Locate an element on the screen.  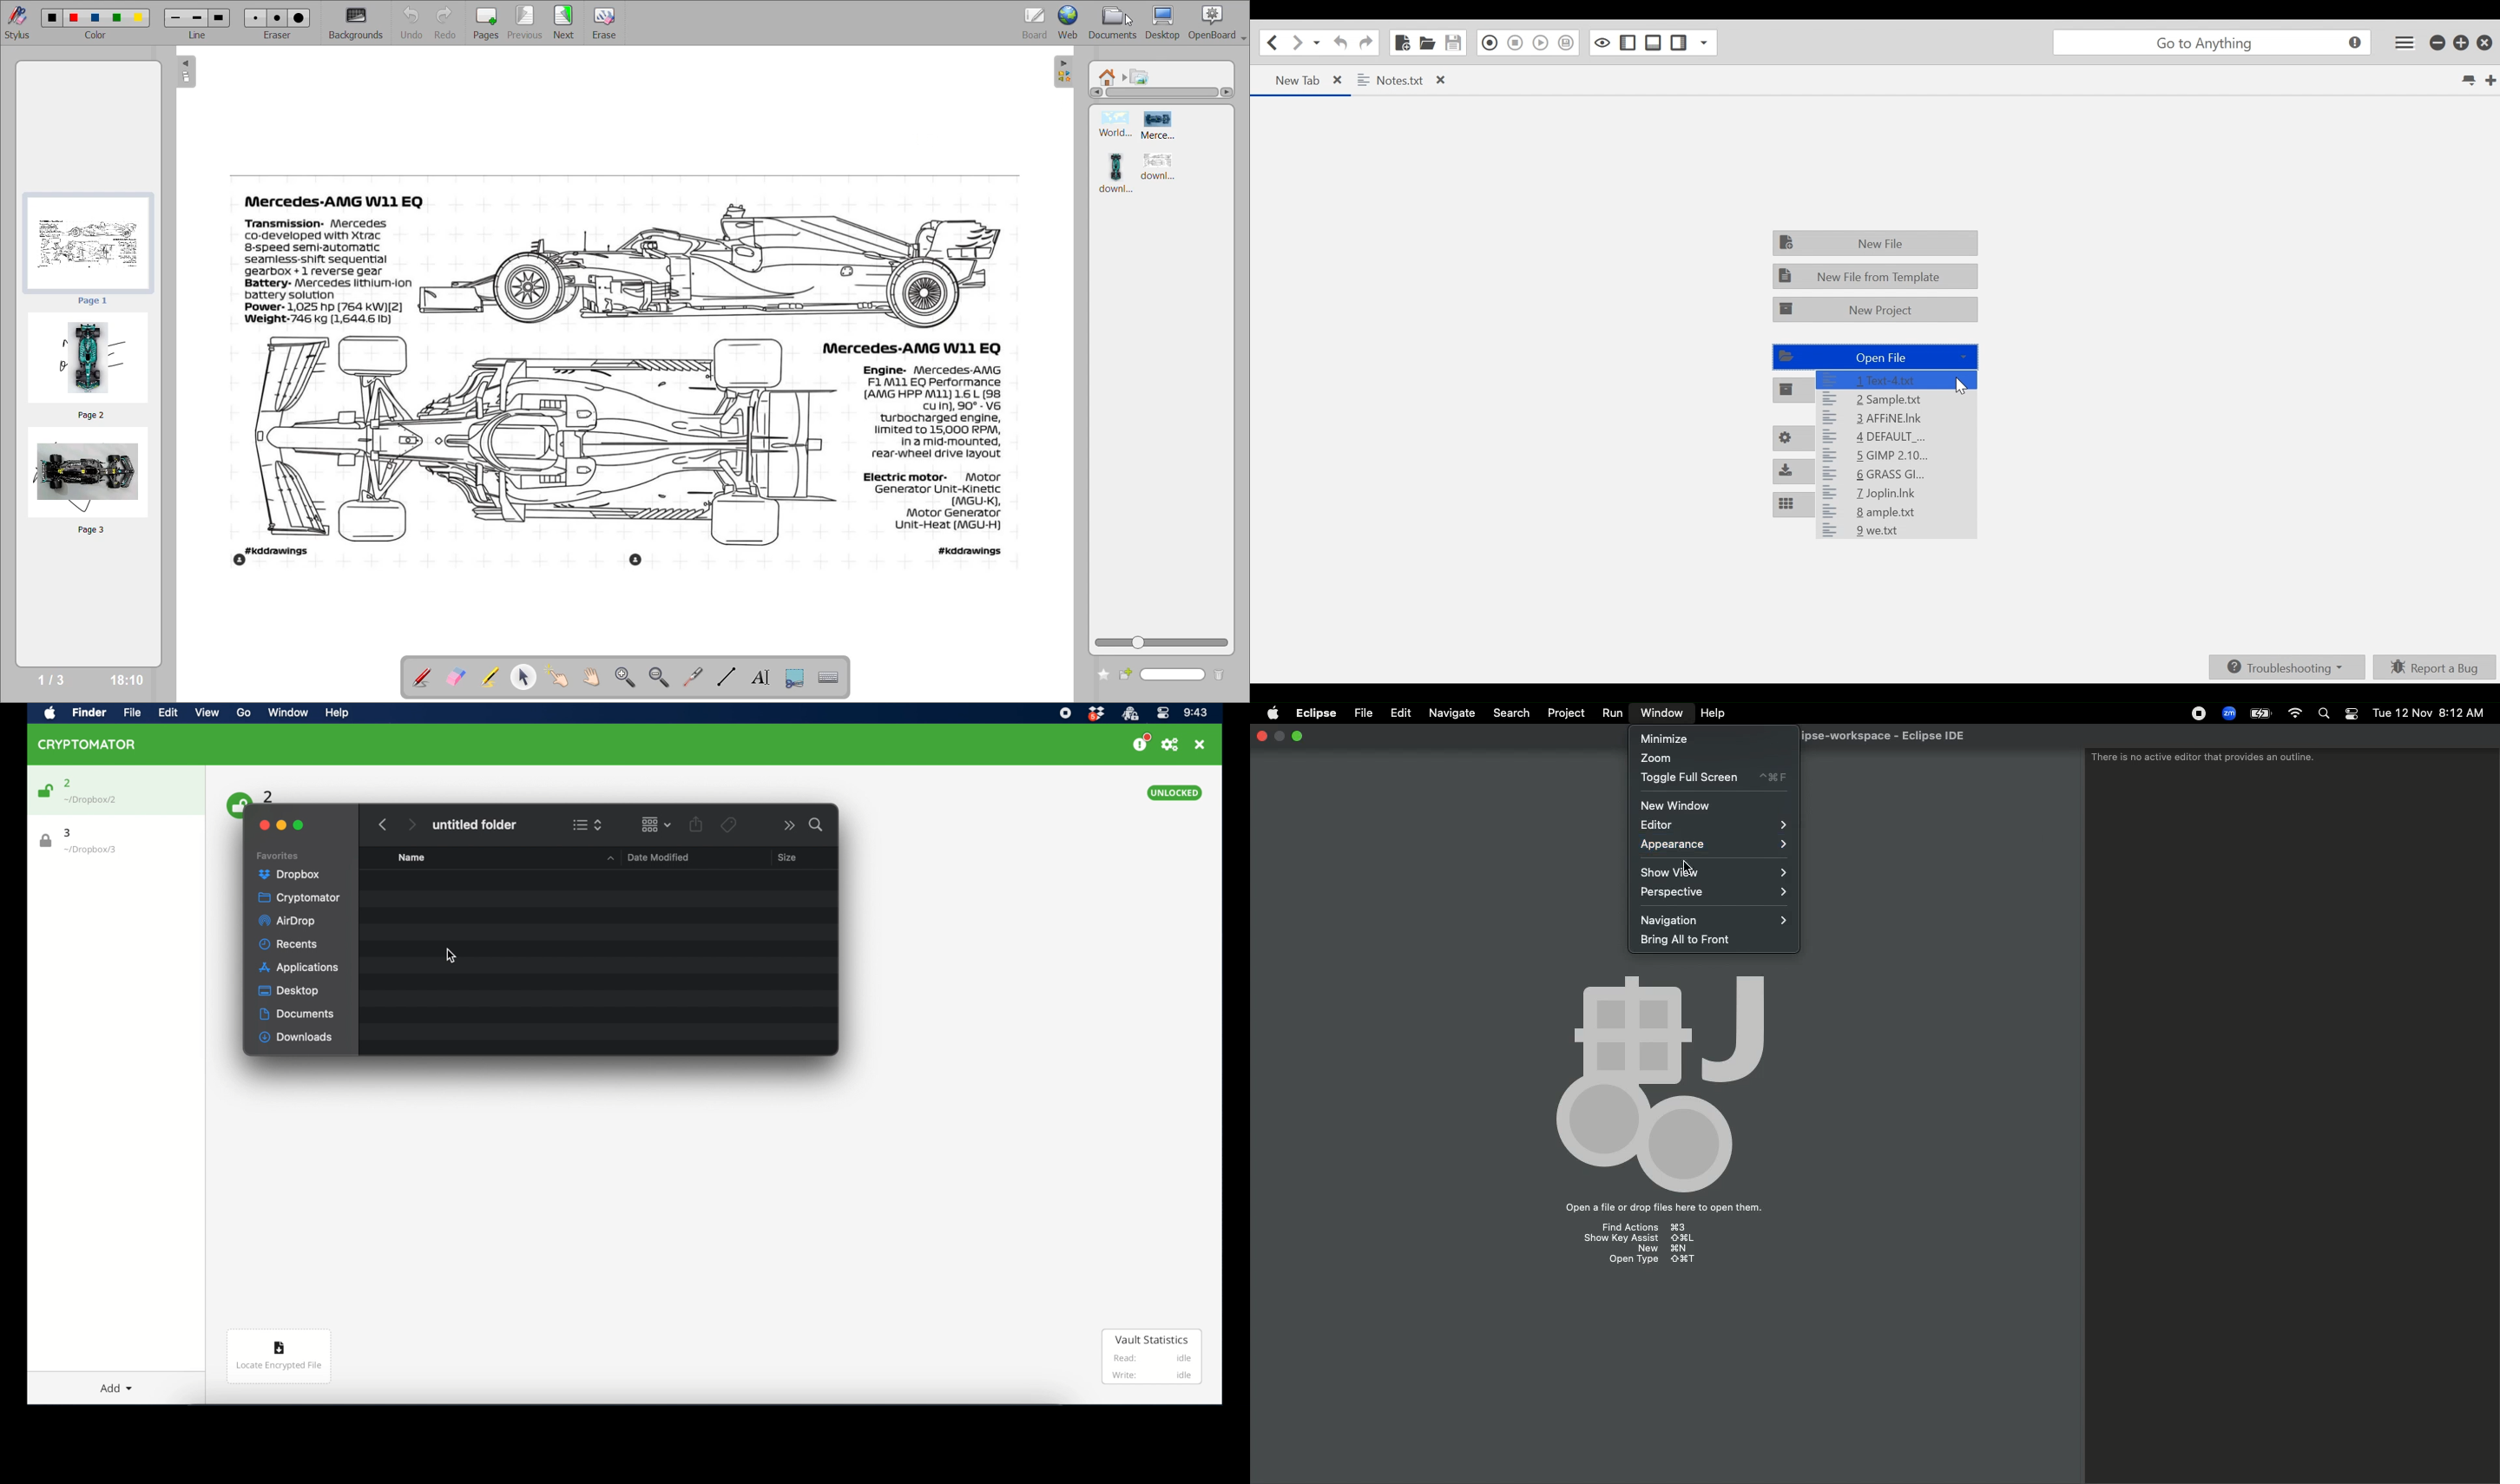
close is located at coordinates (1443, 81).